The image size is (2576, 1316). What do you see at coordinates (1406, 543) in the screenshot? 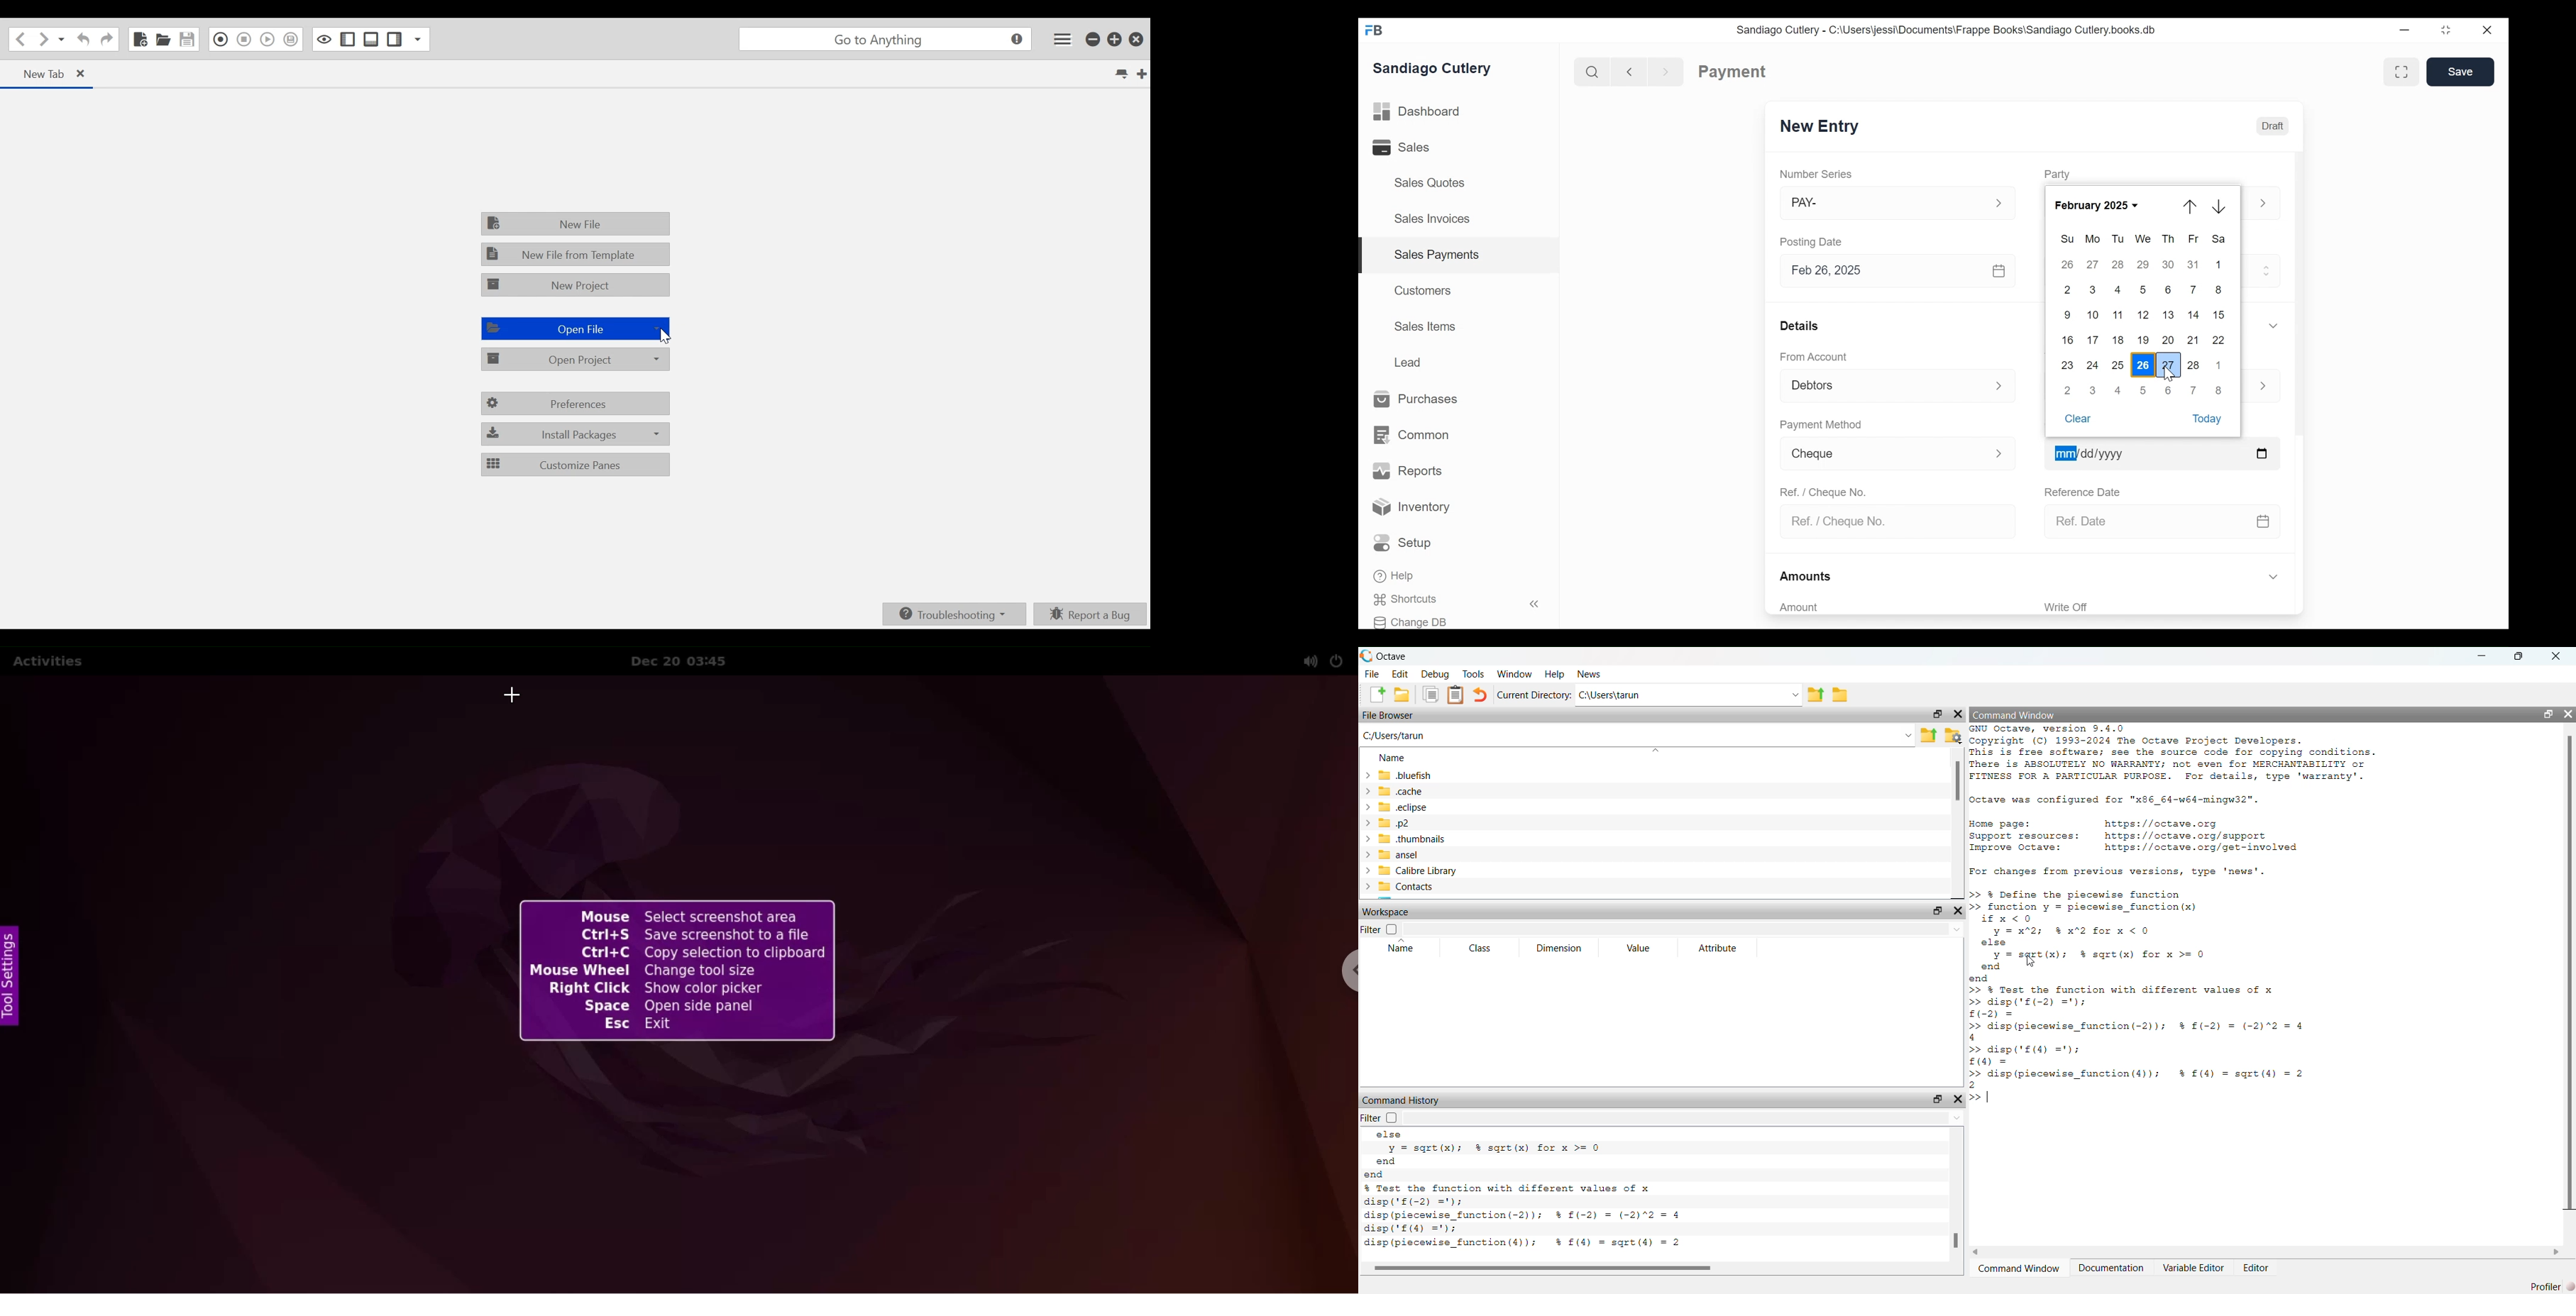
I see `Setup` at bounding box center [1406, 543].